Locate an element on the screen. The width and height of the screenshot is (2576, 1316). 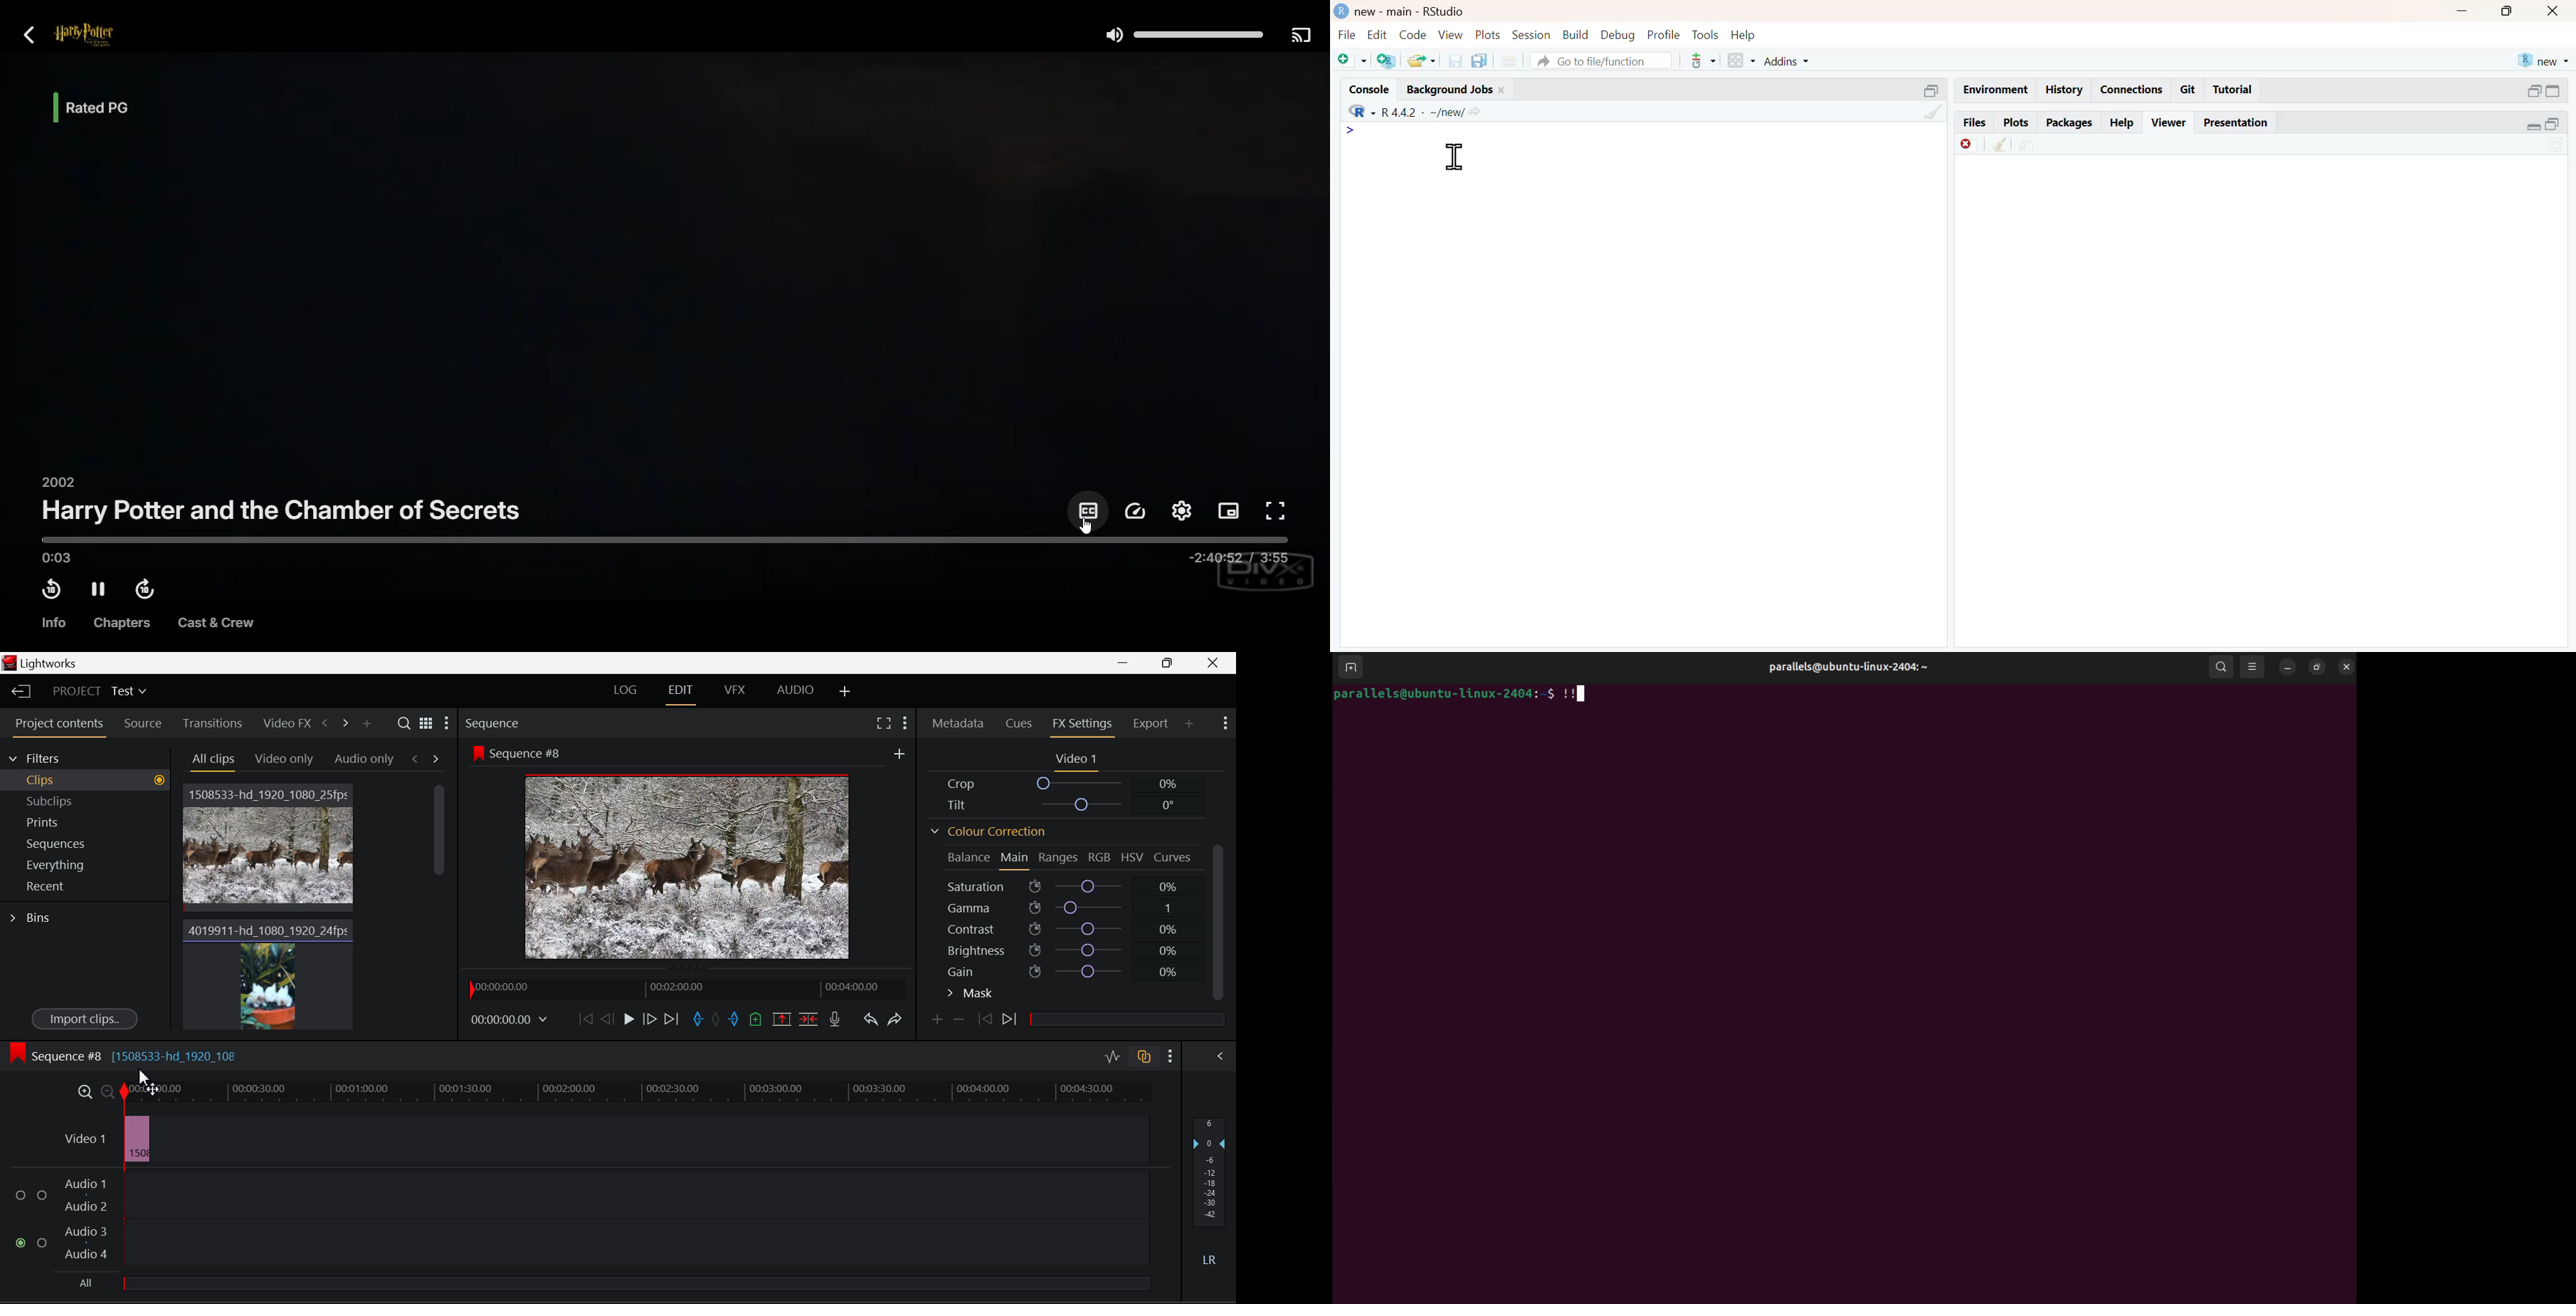
All Clips is located at coordinates (213, 758).